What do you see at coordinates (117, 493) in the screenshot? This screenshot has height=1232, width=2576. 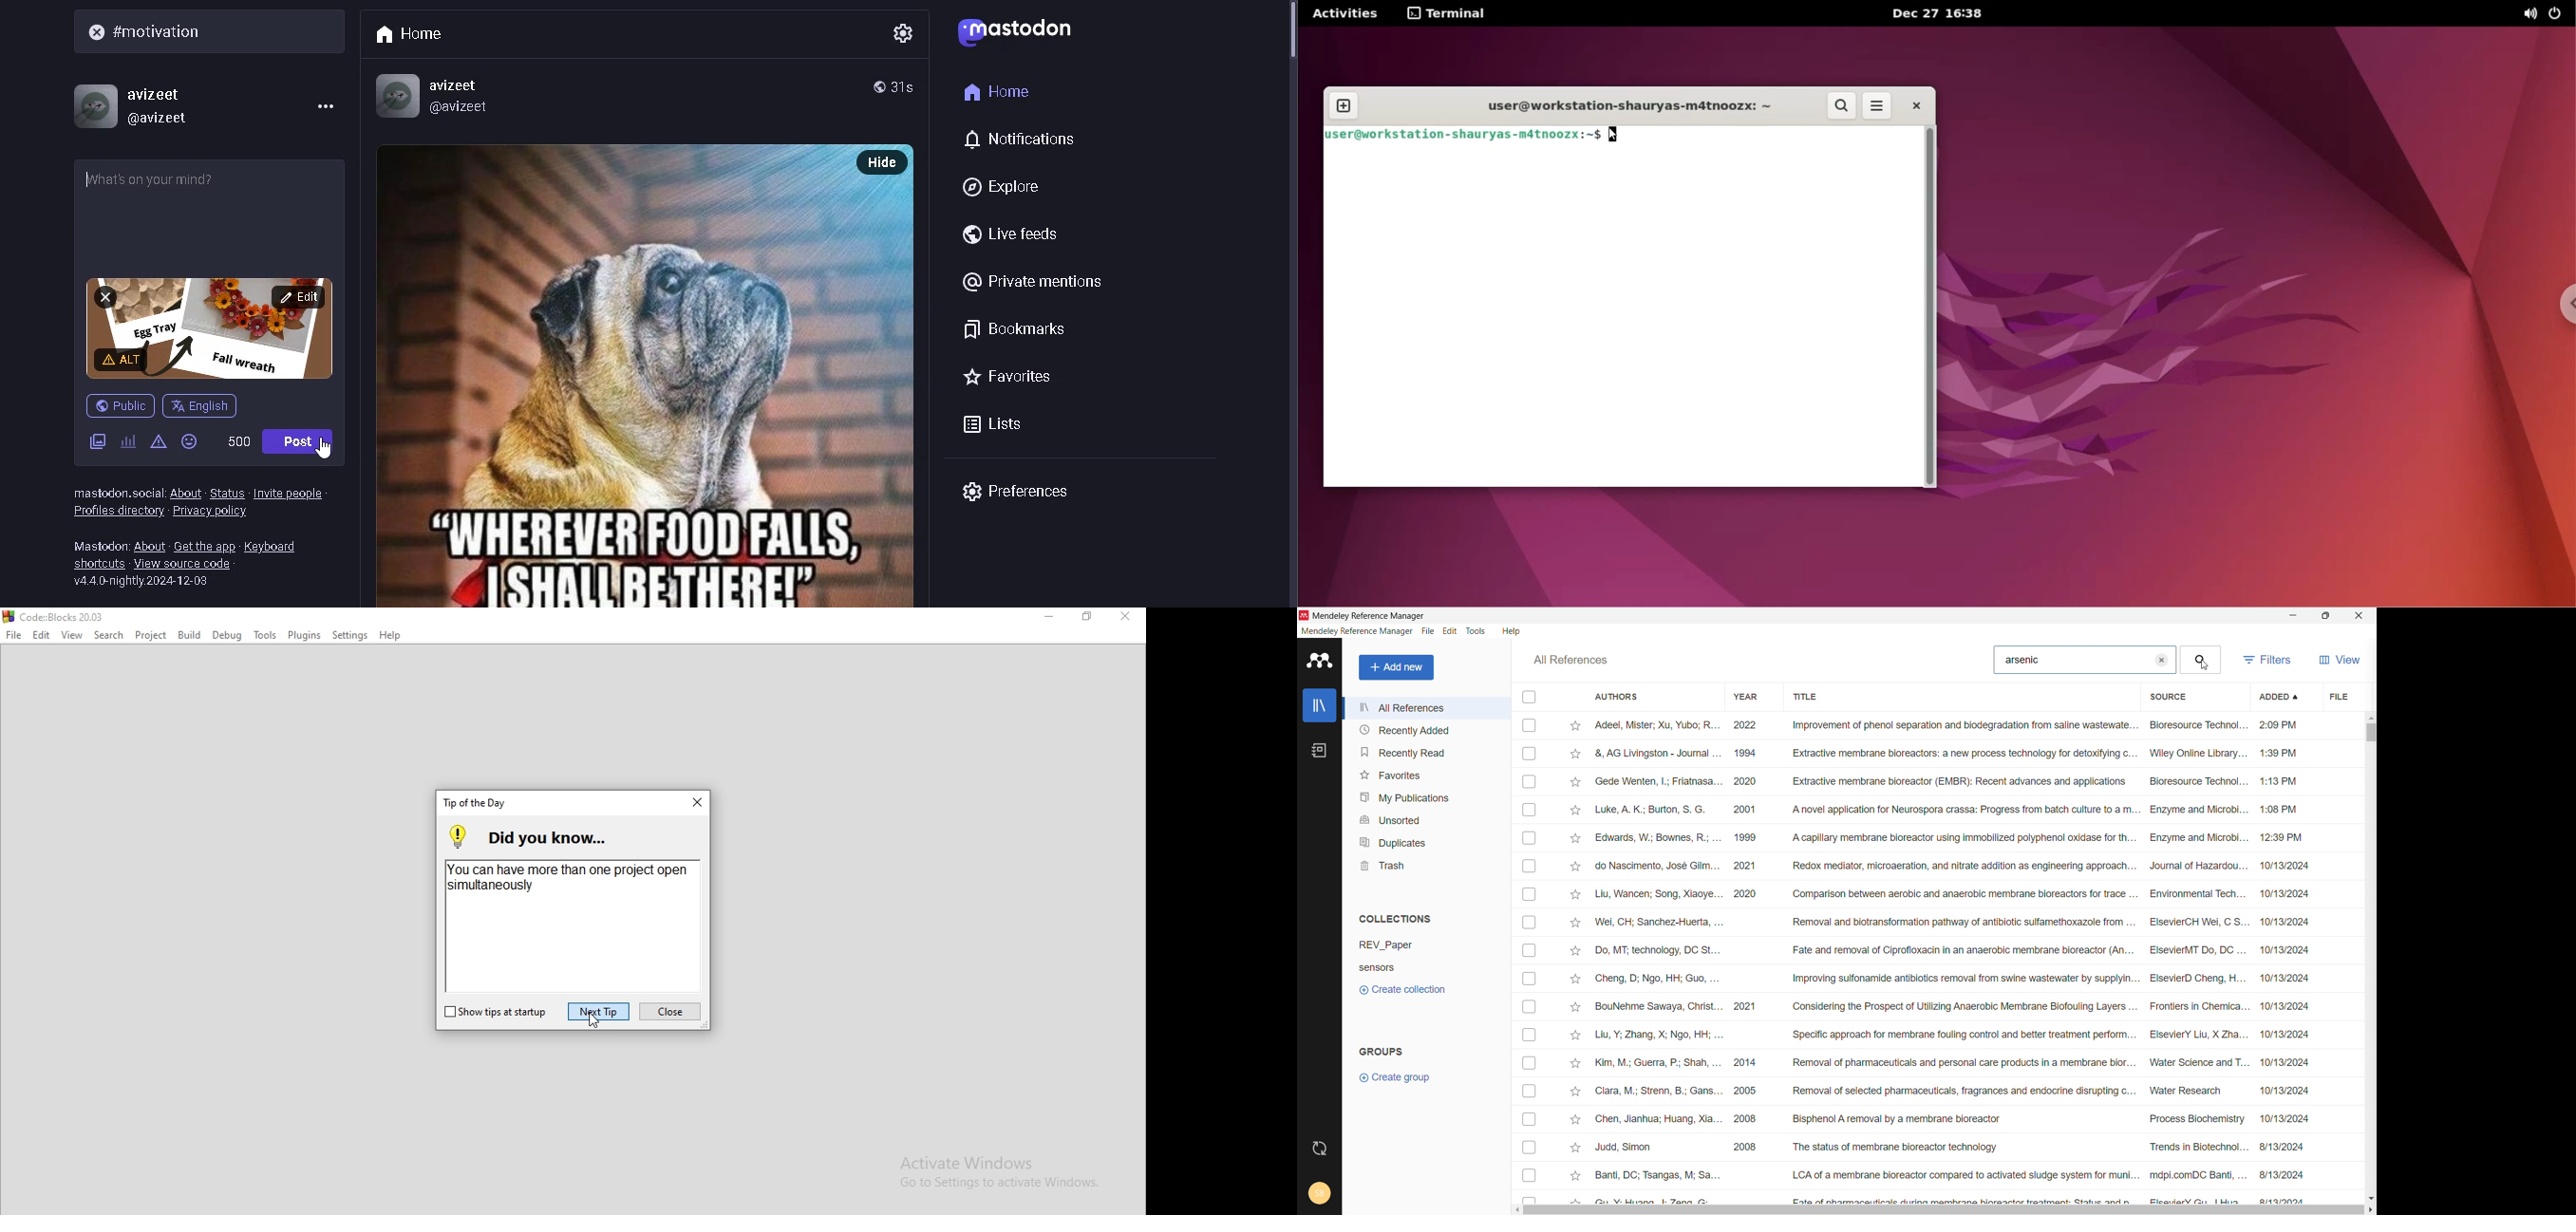 I see `text` at bounding box center [117, 493].